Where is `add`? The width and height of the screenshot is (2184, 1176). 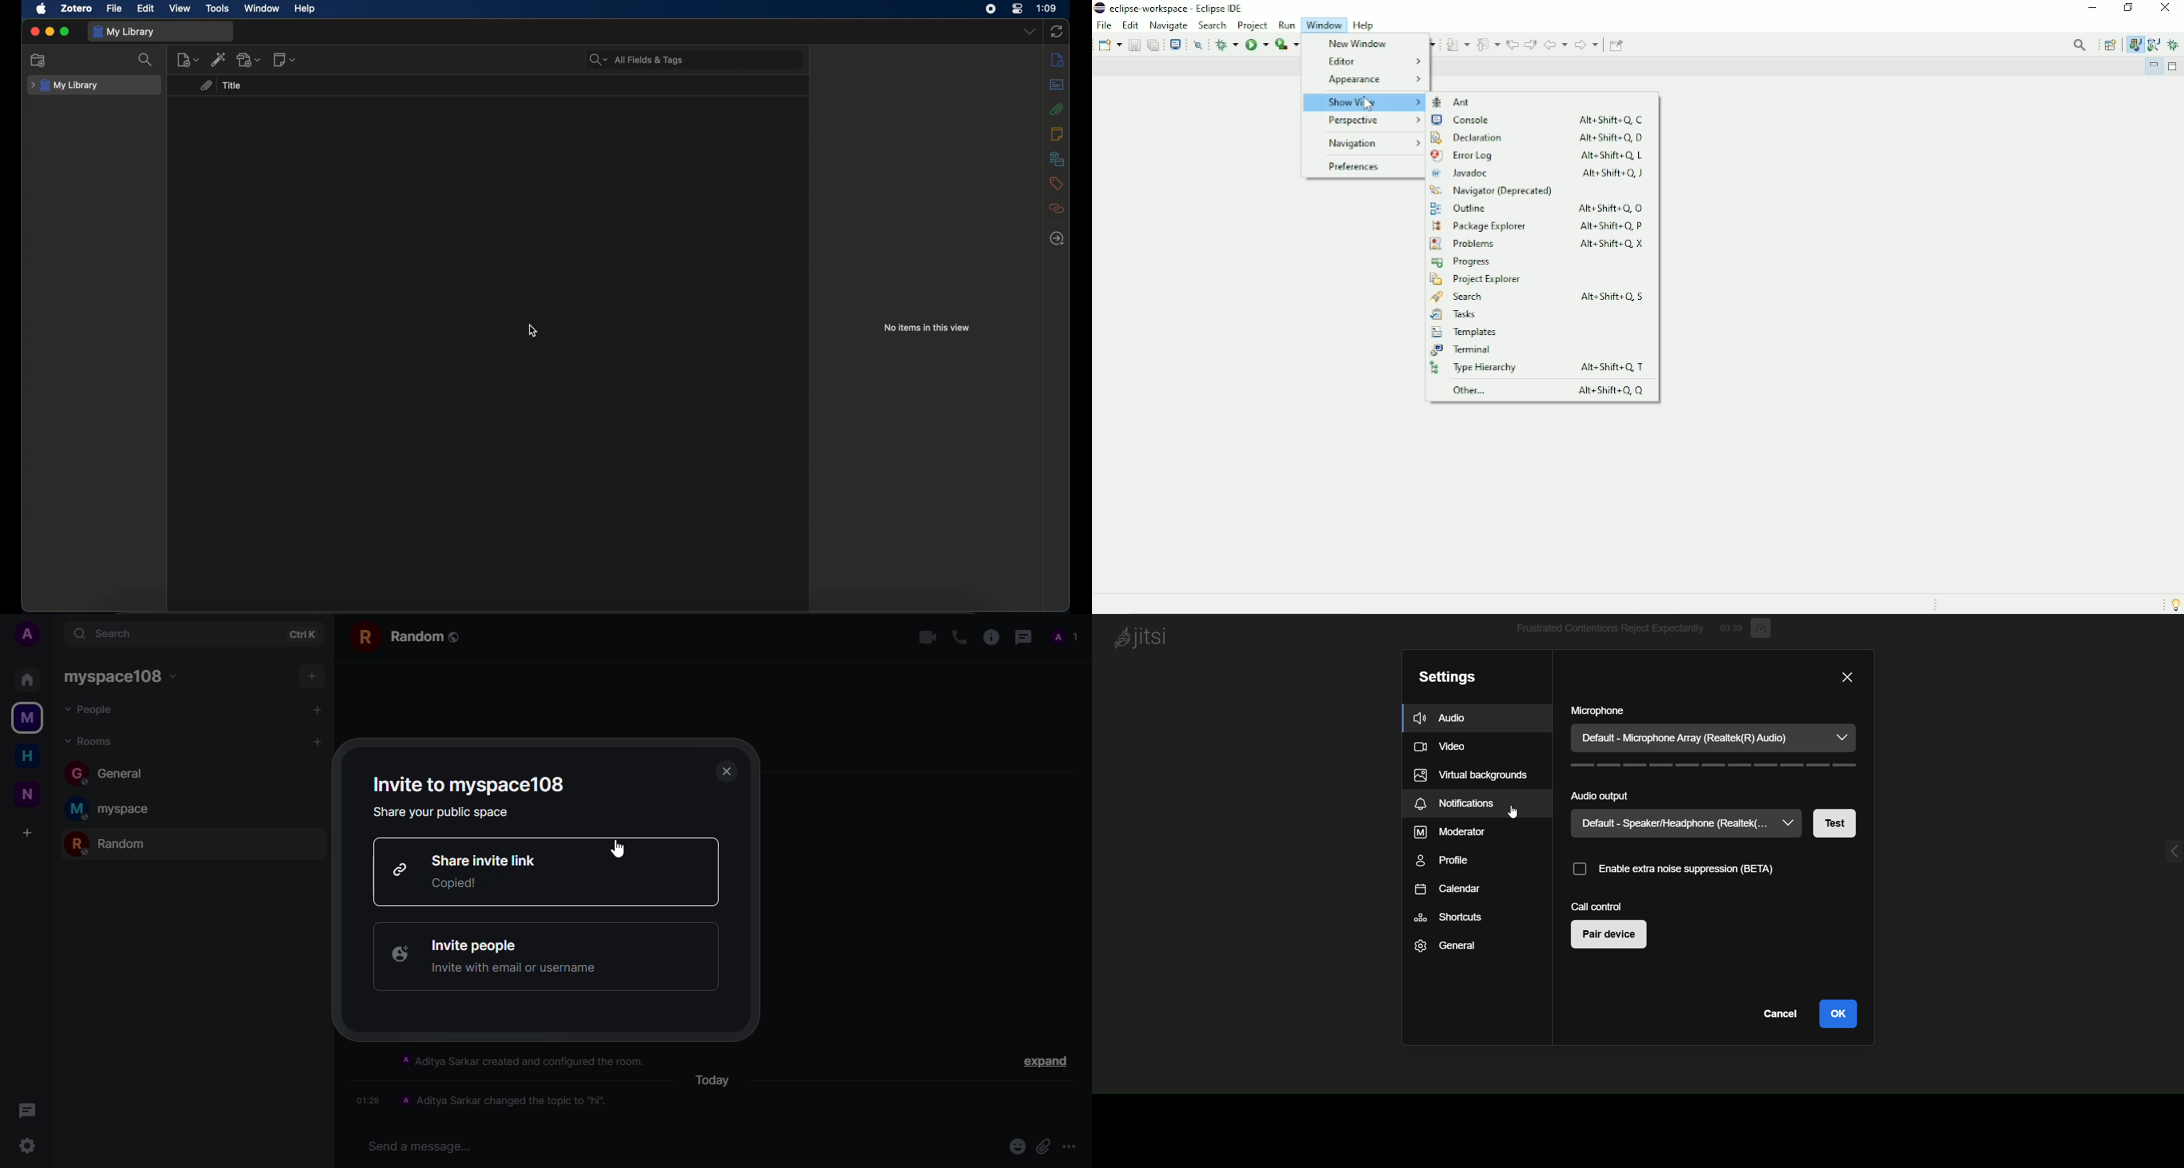
add is located at coordinates (309, 676).